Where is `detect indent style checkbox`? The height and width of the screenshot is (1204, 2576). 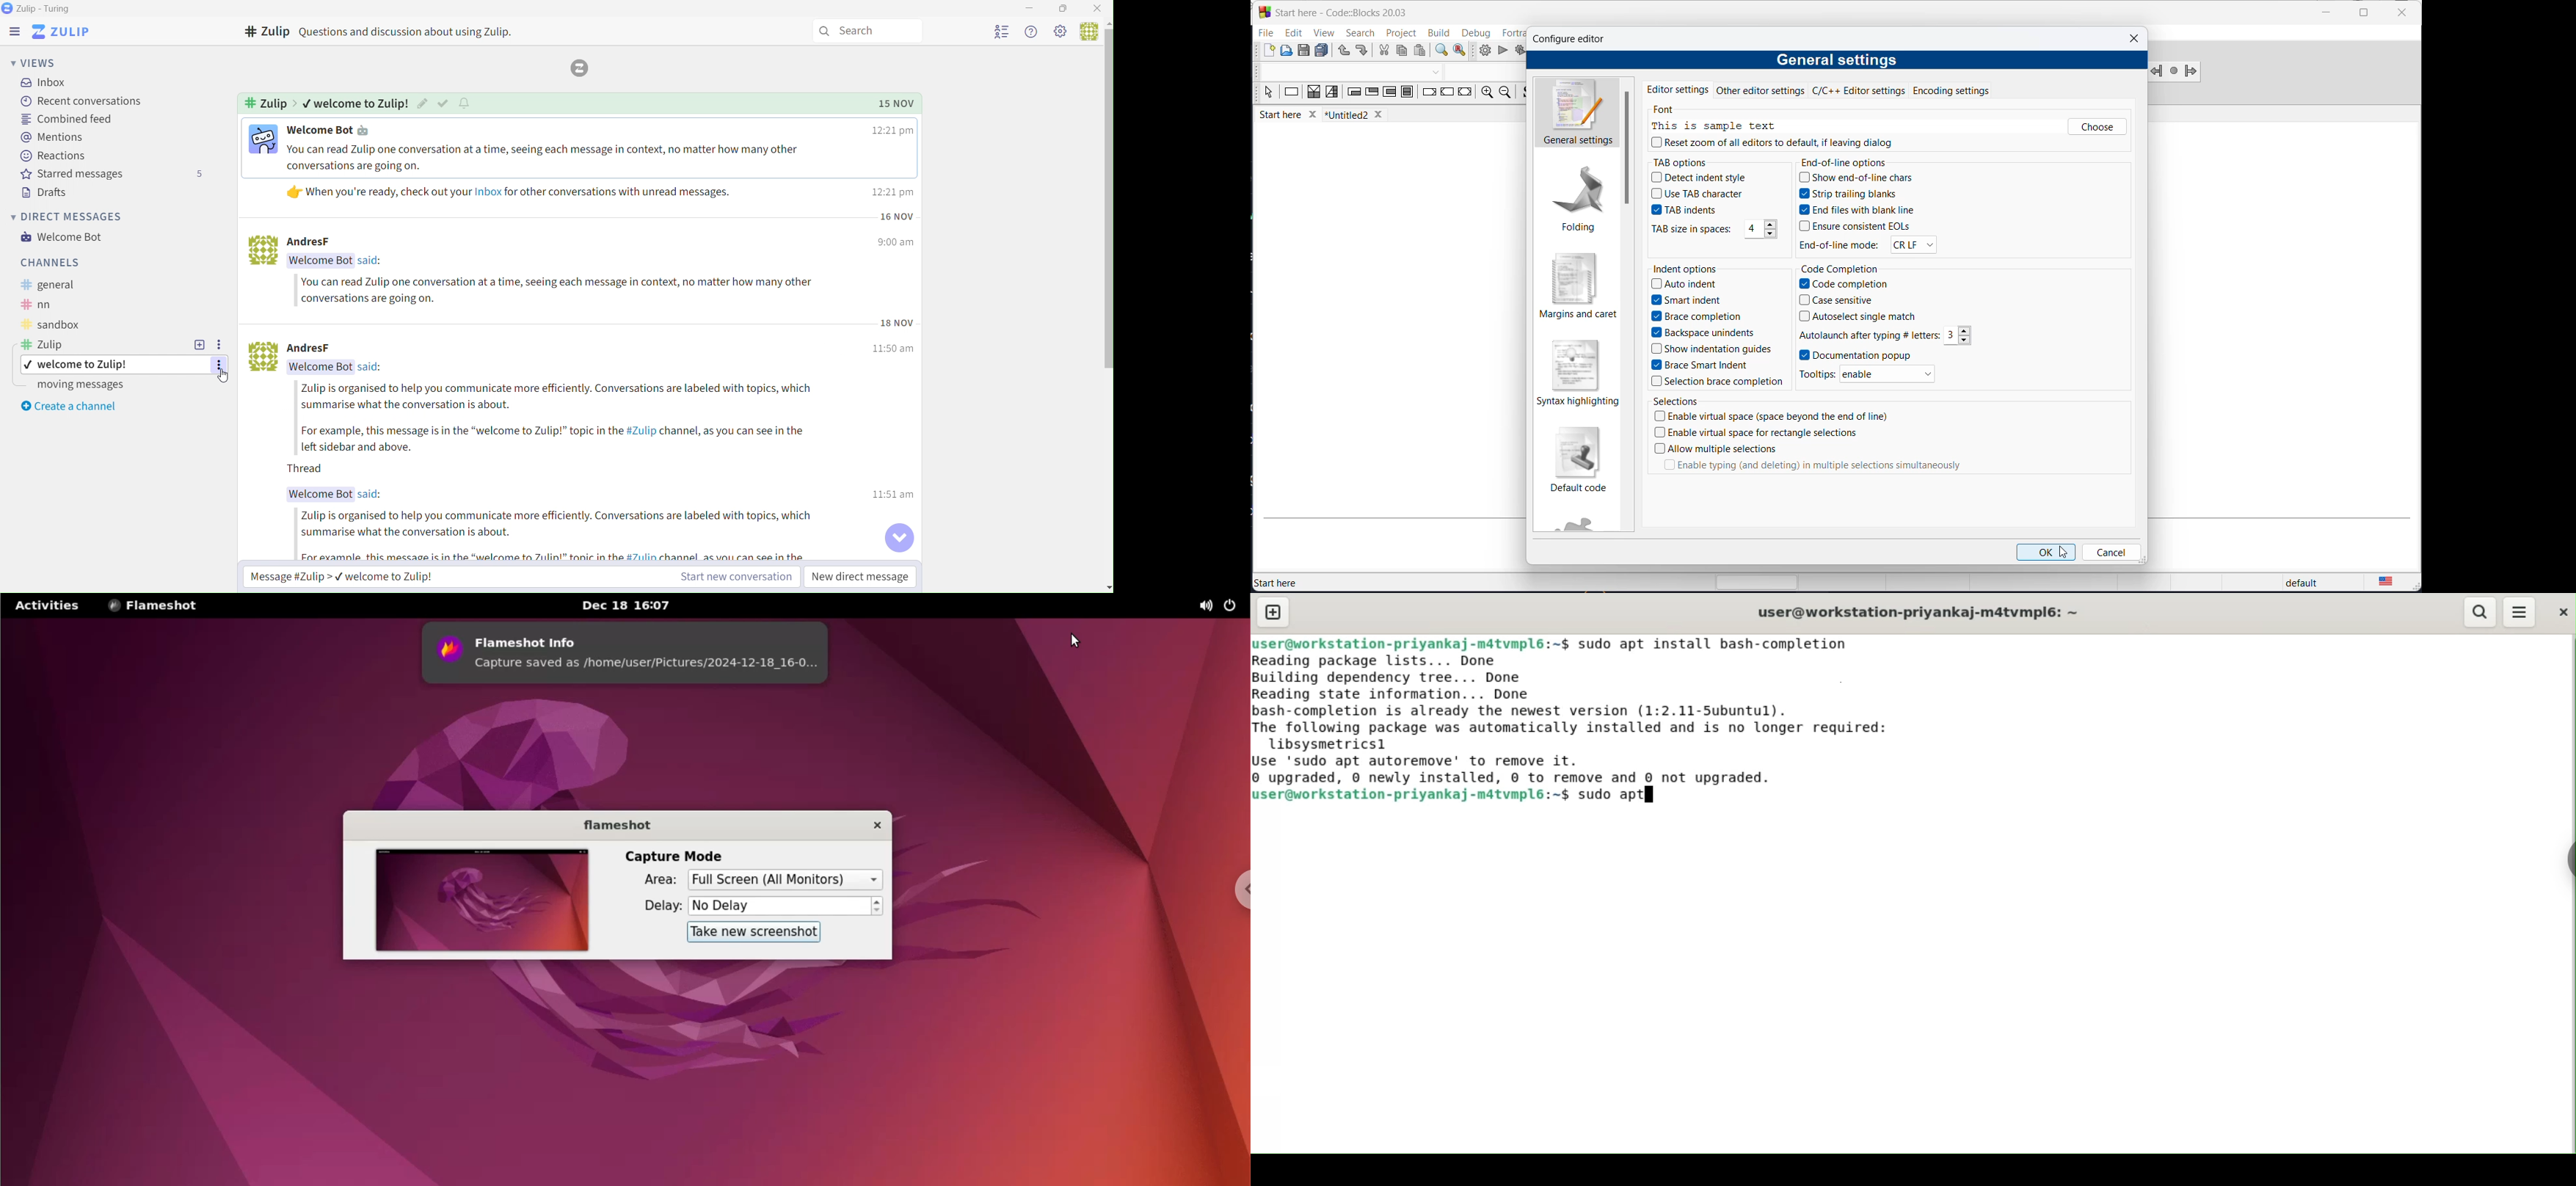
detect indent style checkbox is located at coordinates (1702, 178).